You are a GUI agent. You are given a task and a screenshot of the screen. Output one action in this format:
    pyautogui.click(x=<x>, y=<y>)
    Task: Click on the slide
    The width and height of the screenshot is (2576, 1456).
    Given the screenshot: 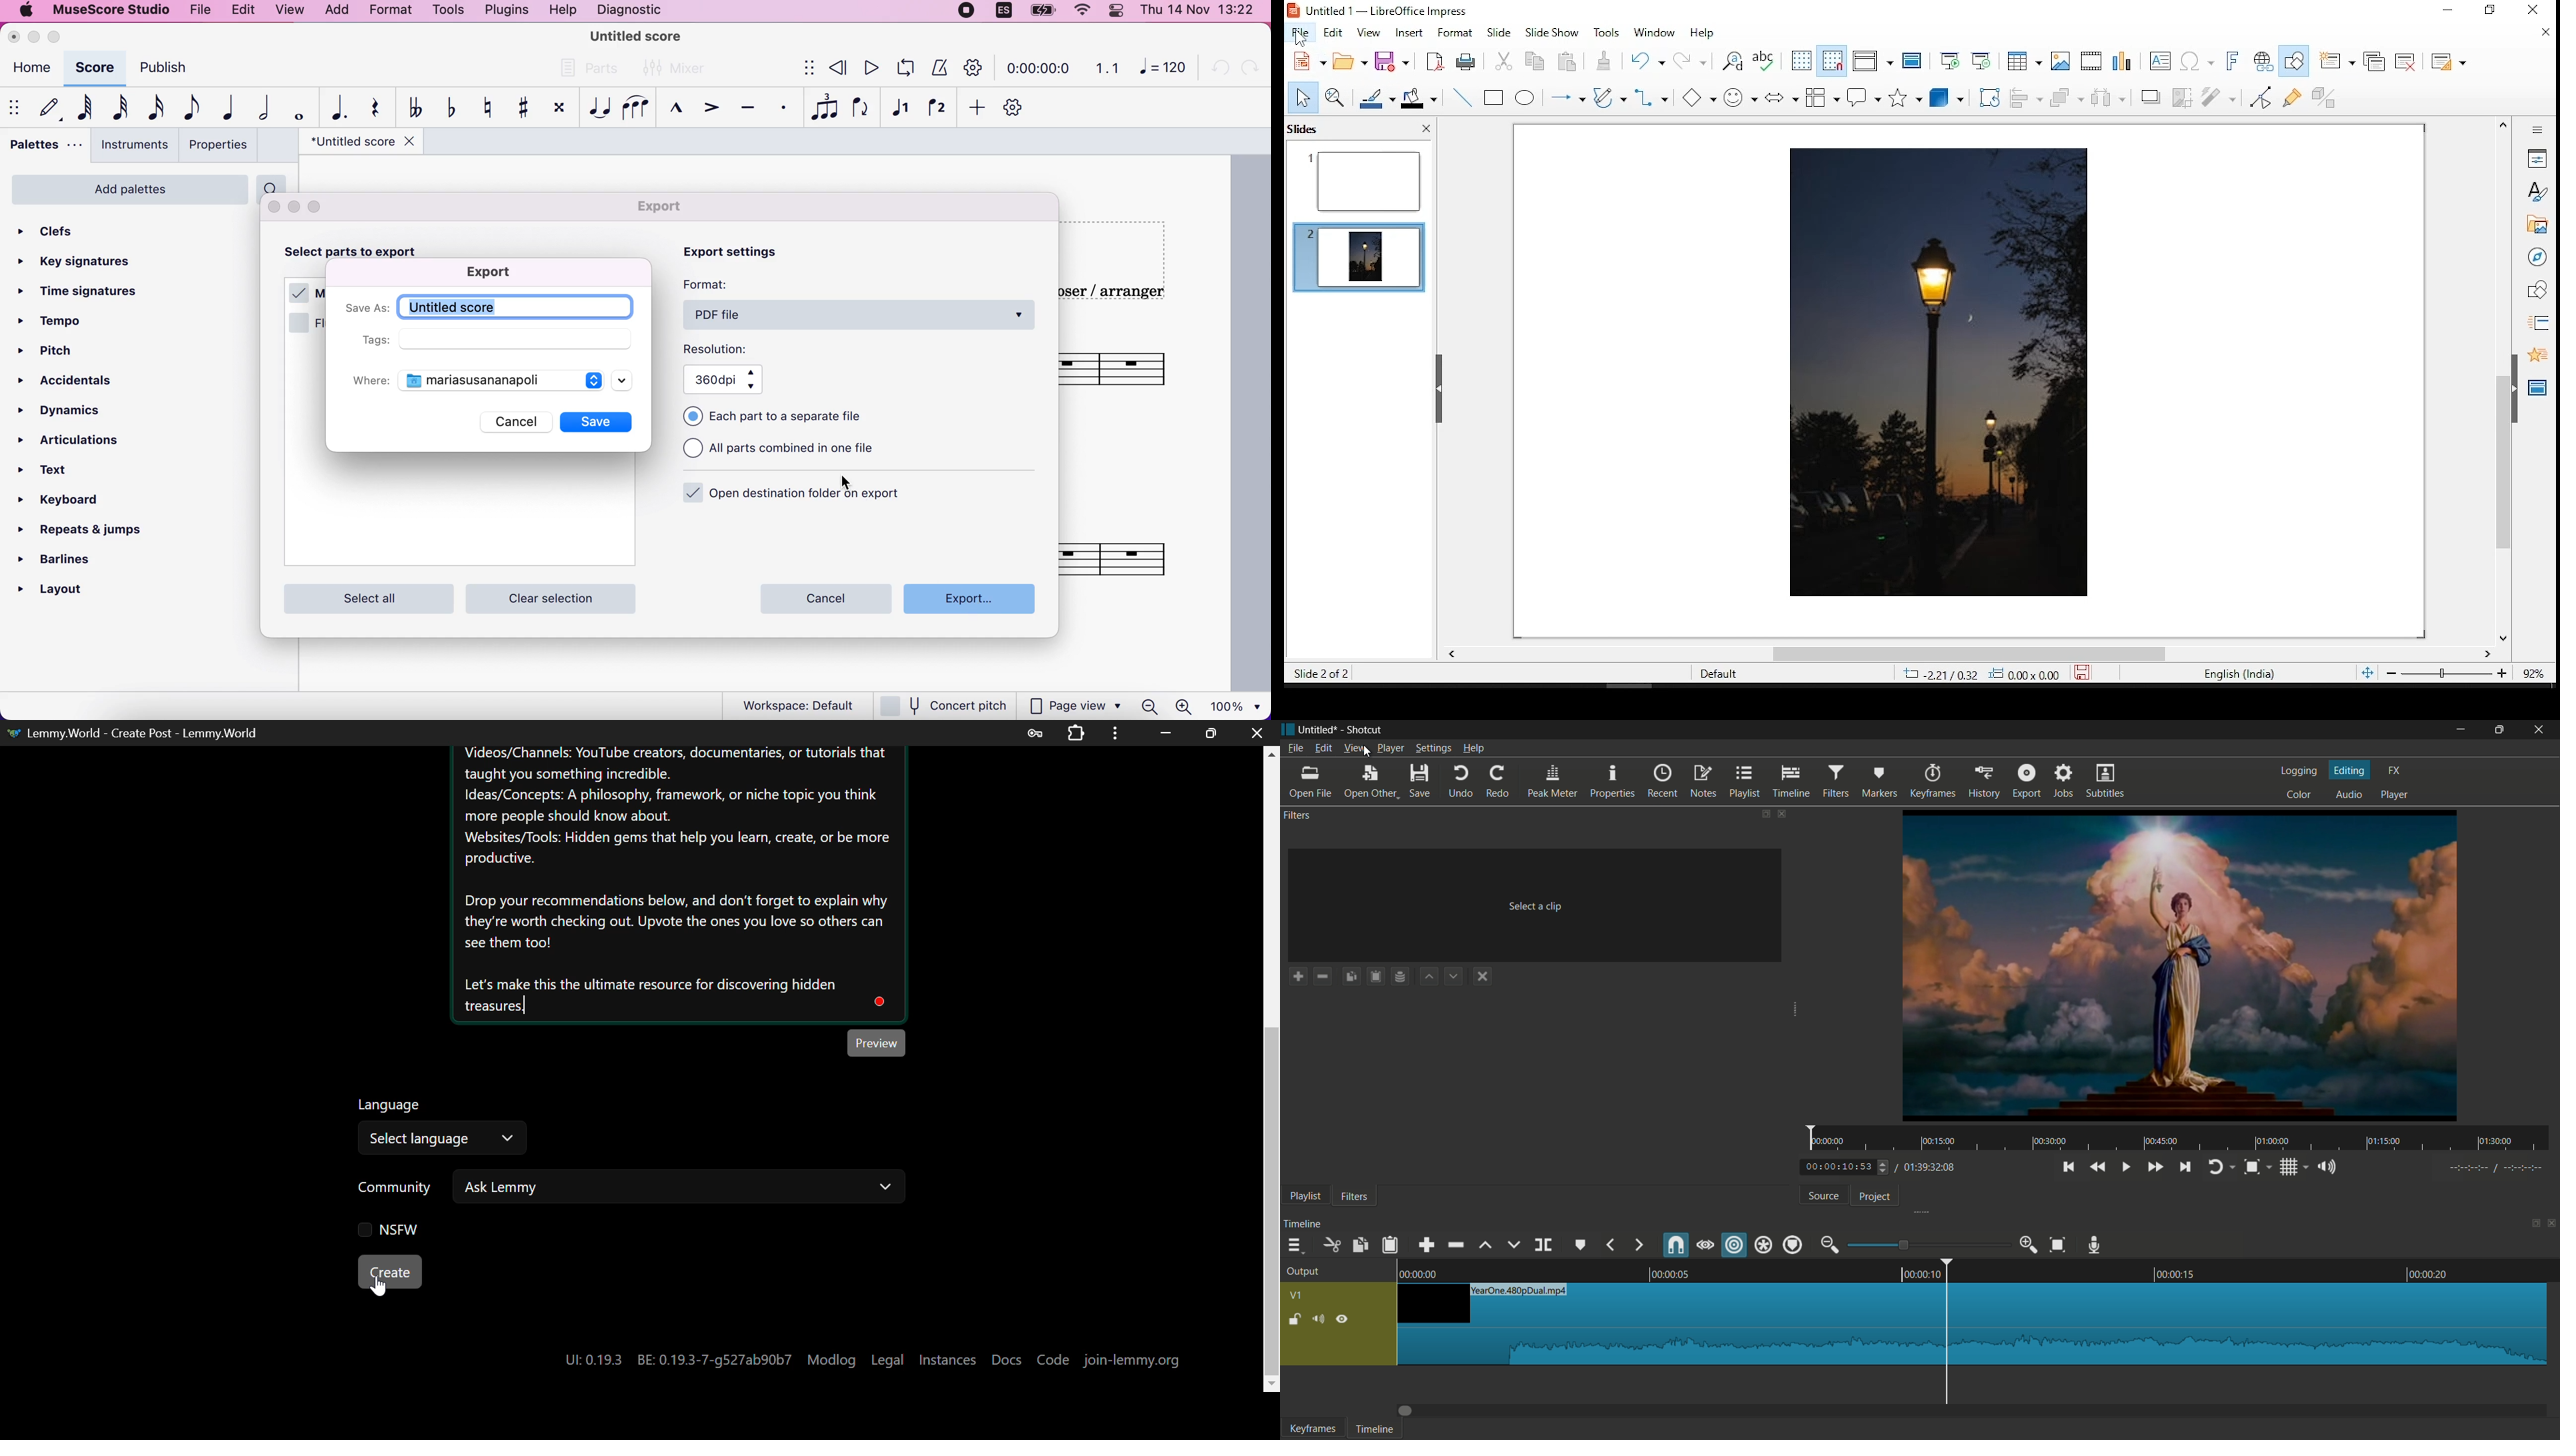 What is the action you would take?
    pyautogui.click(x=1499, y=33)
    